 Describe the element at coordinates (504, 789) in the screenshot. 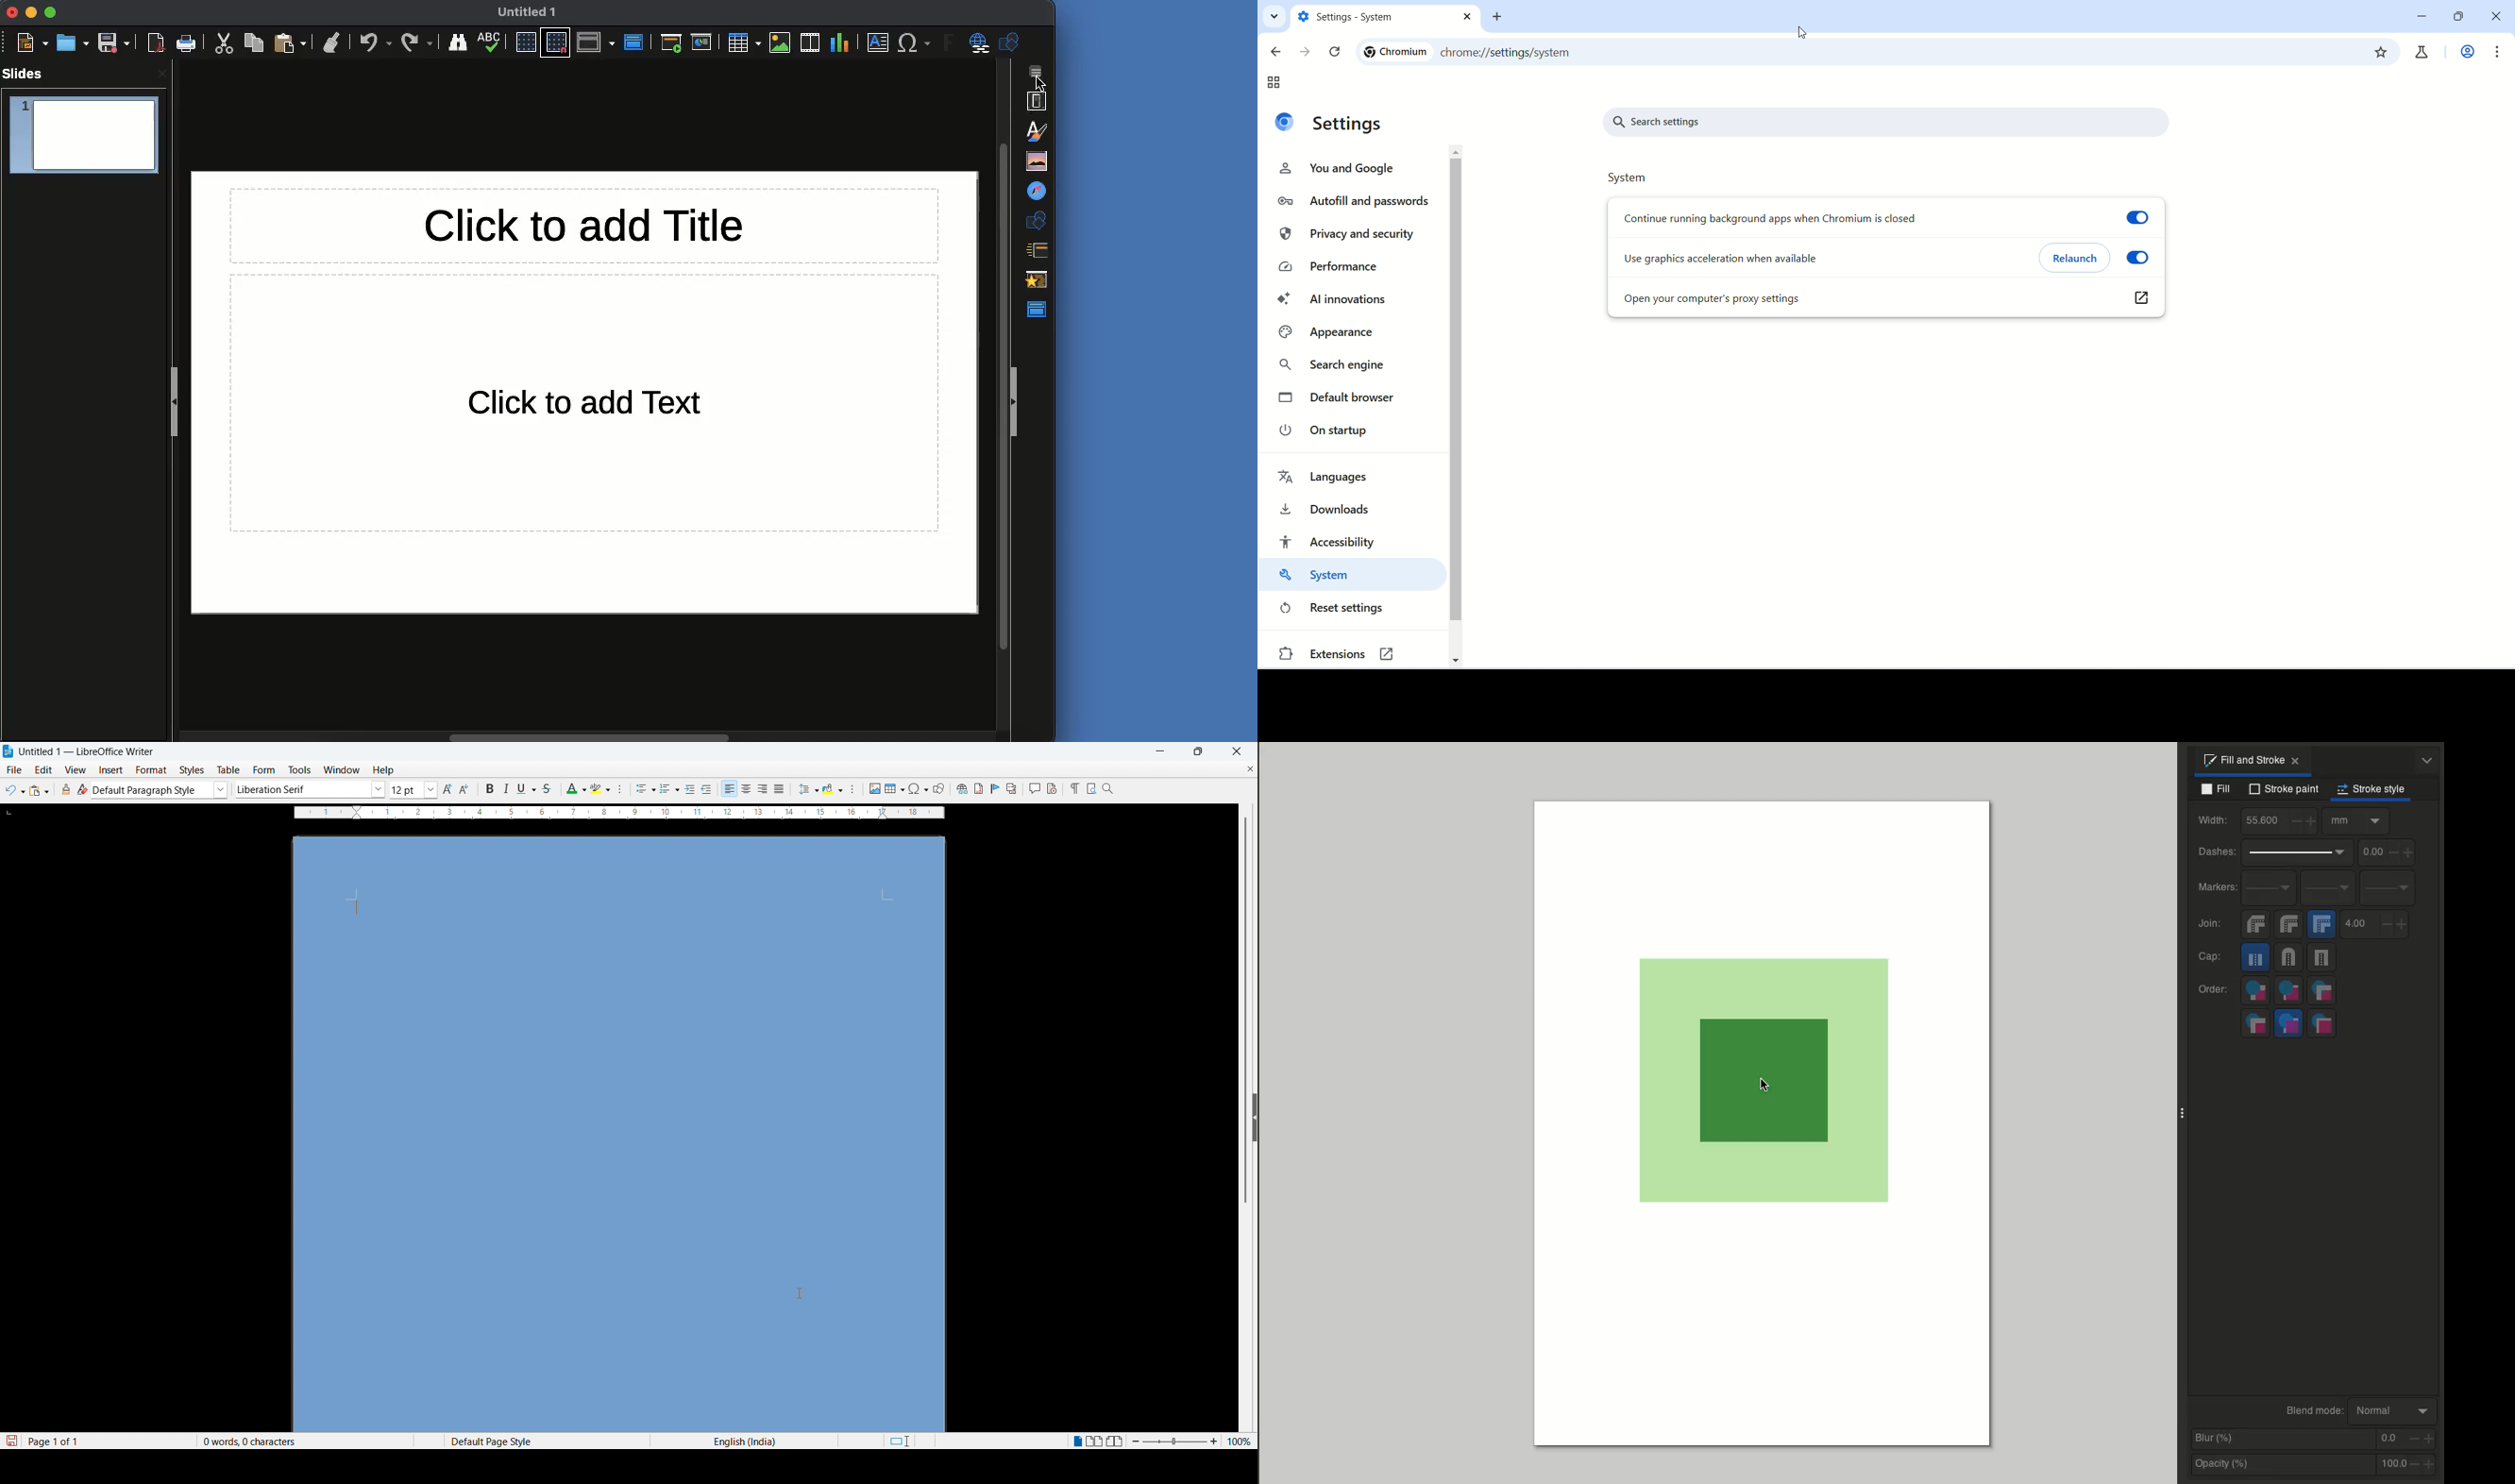

I see `italic ` at that location.